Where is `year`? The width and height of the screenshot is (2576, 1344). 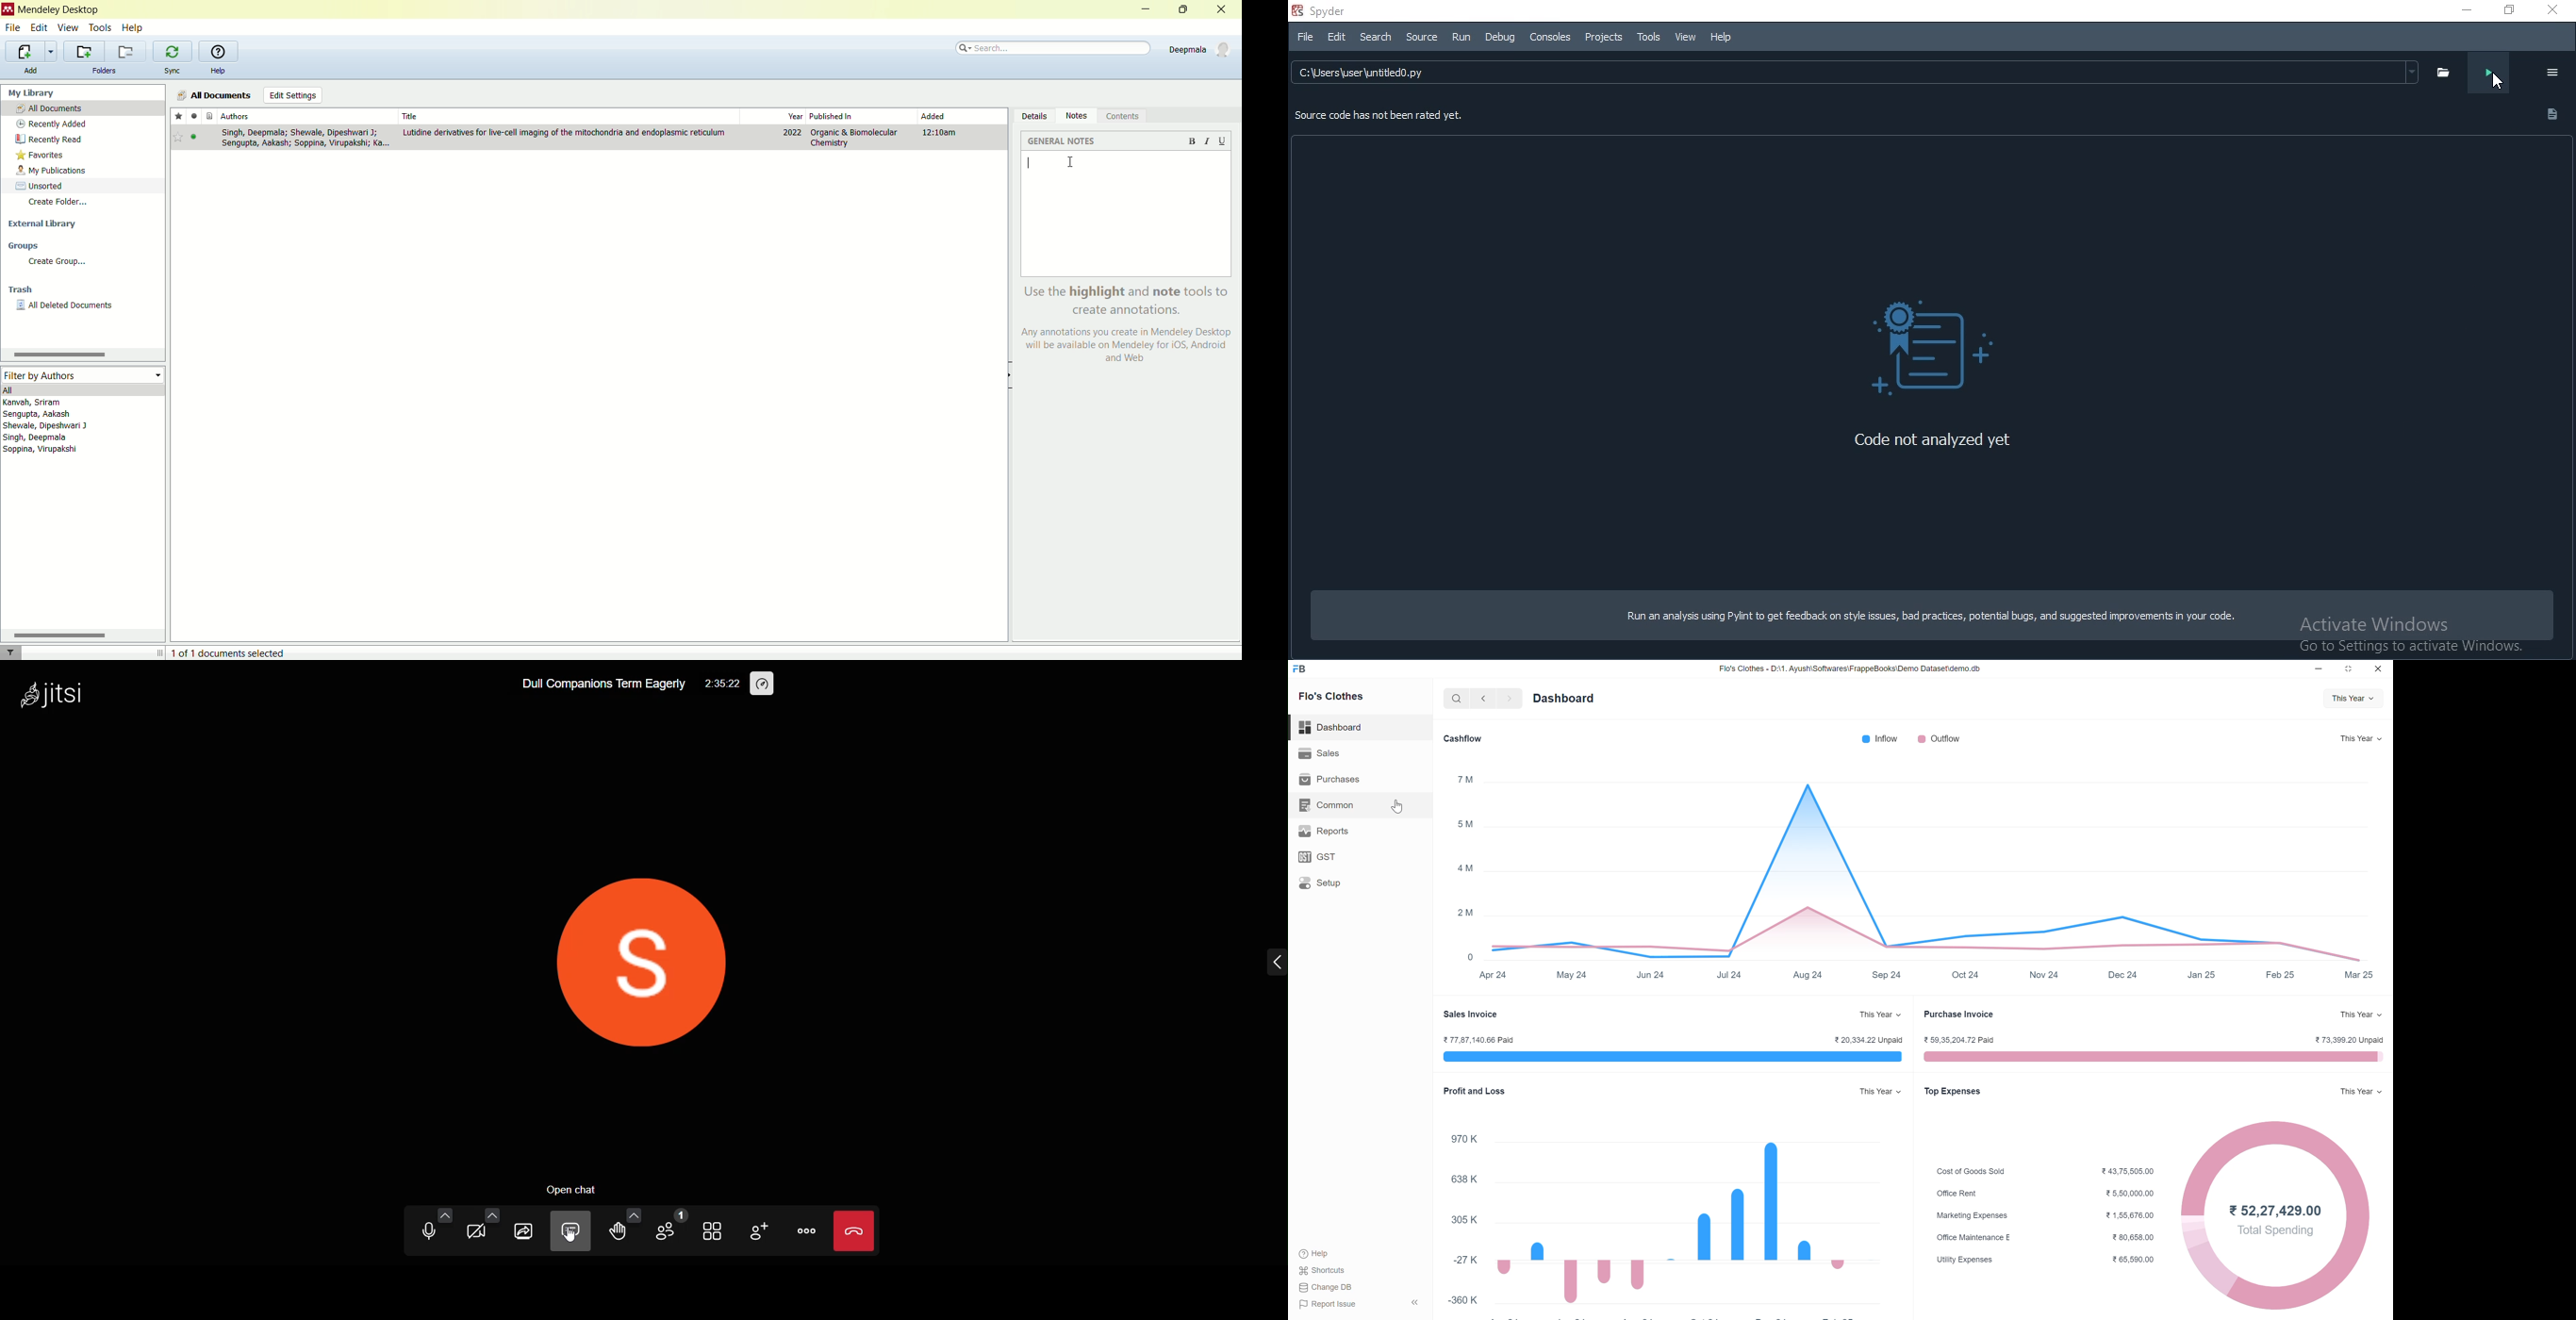
year is located at coordinates (2362, 740).